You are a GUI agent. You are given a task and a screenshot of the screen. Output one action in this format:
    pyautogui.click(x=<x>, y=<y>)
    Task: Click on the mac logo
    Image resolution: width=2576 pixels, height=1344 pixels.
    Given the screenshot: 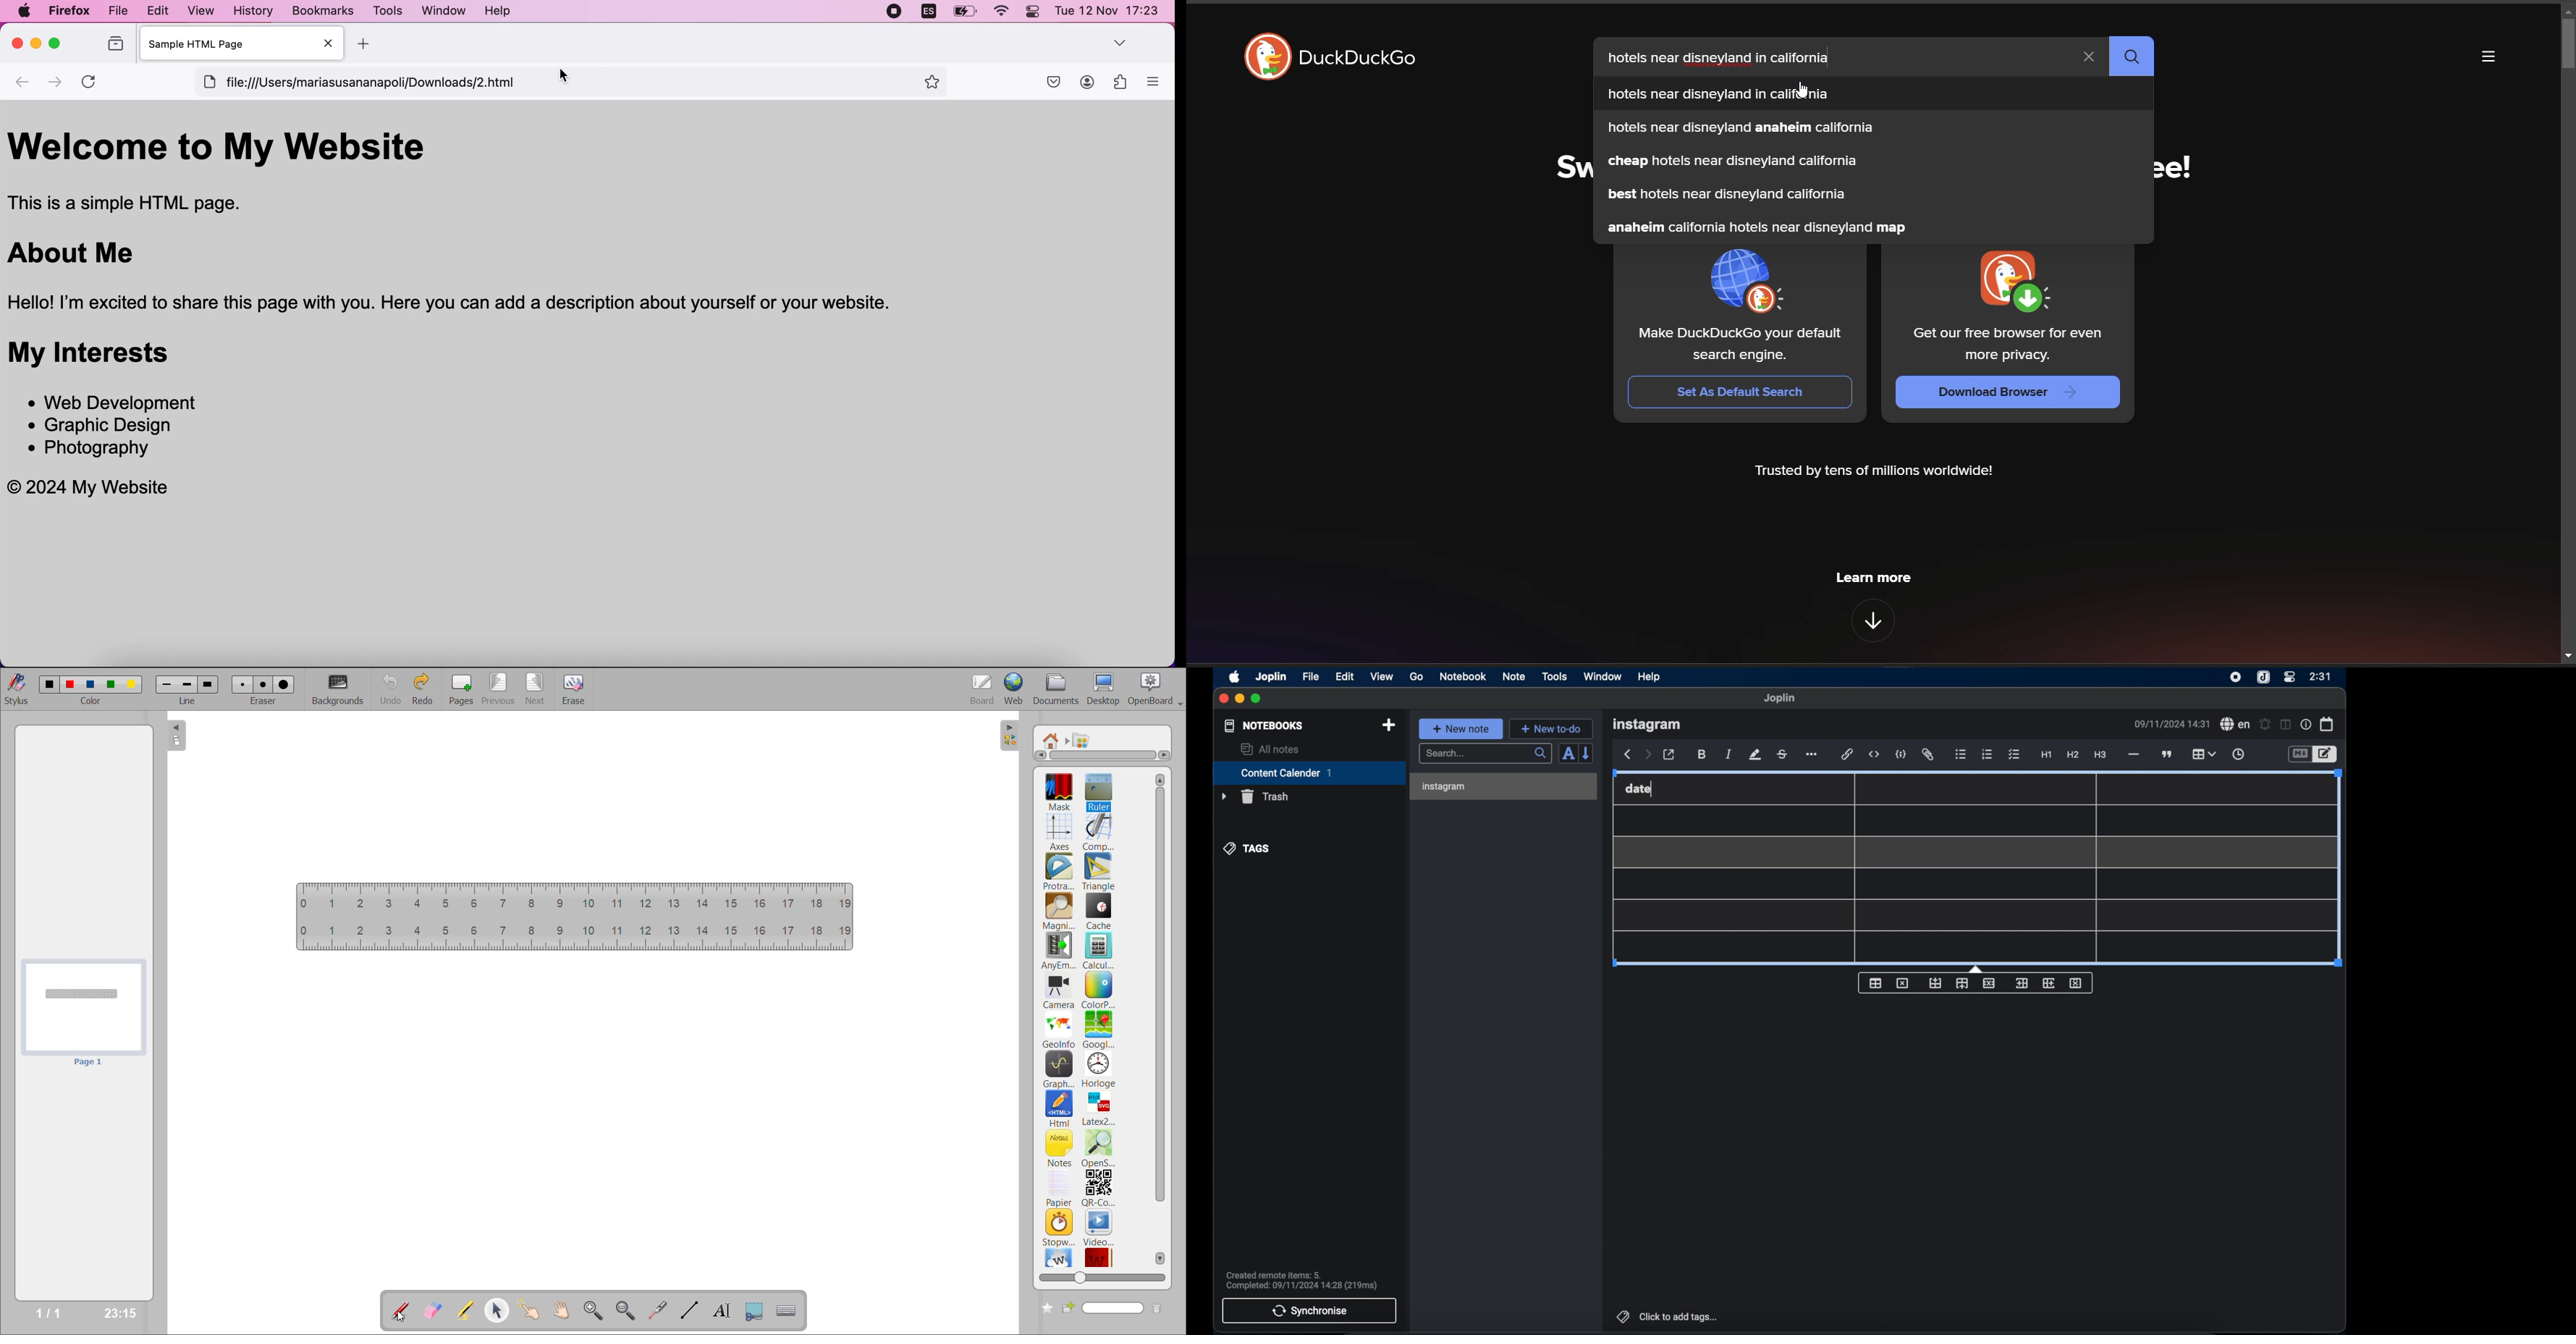 What is the action you would take?
    pyautogui.click(x=25, y=13)
    